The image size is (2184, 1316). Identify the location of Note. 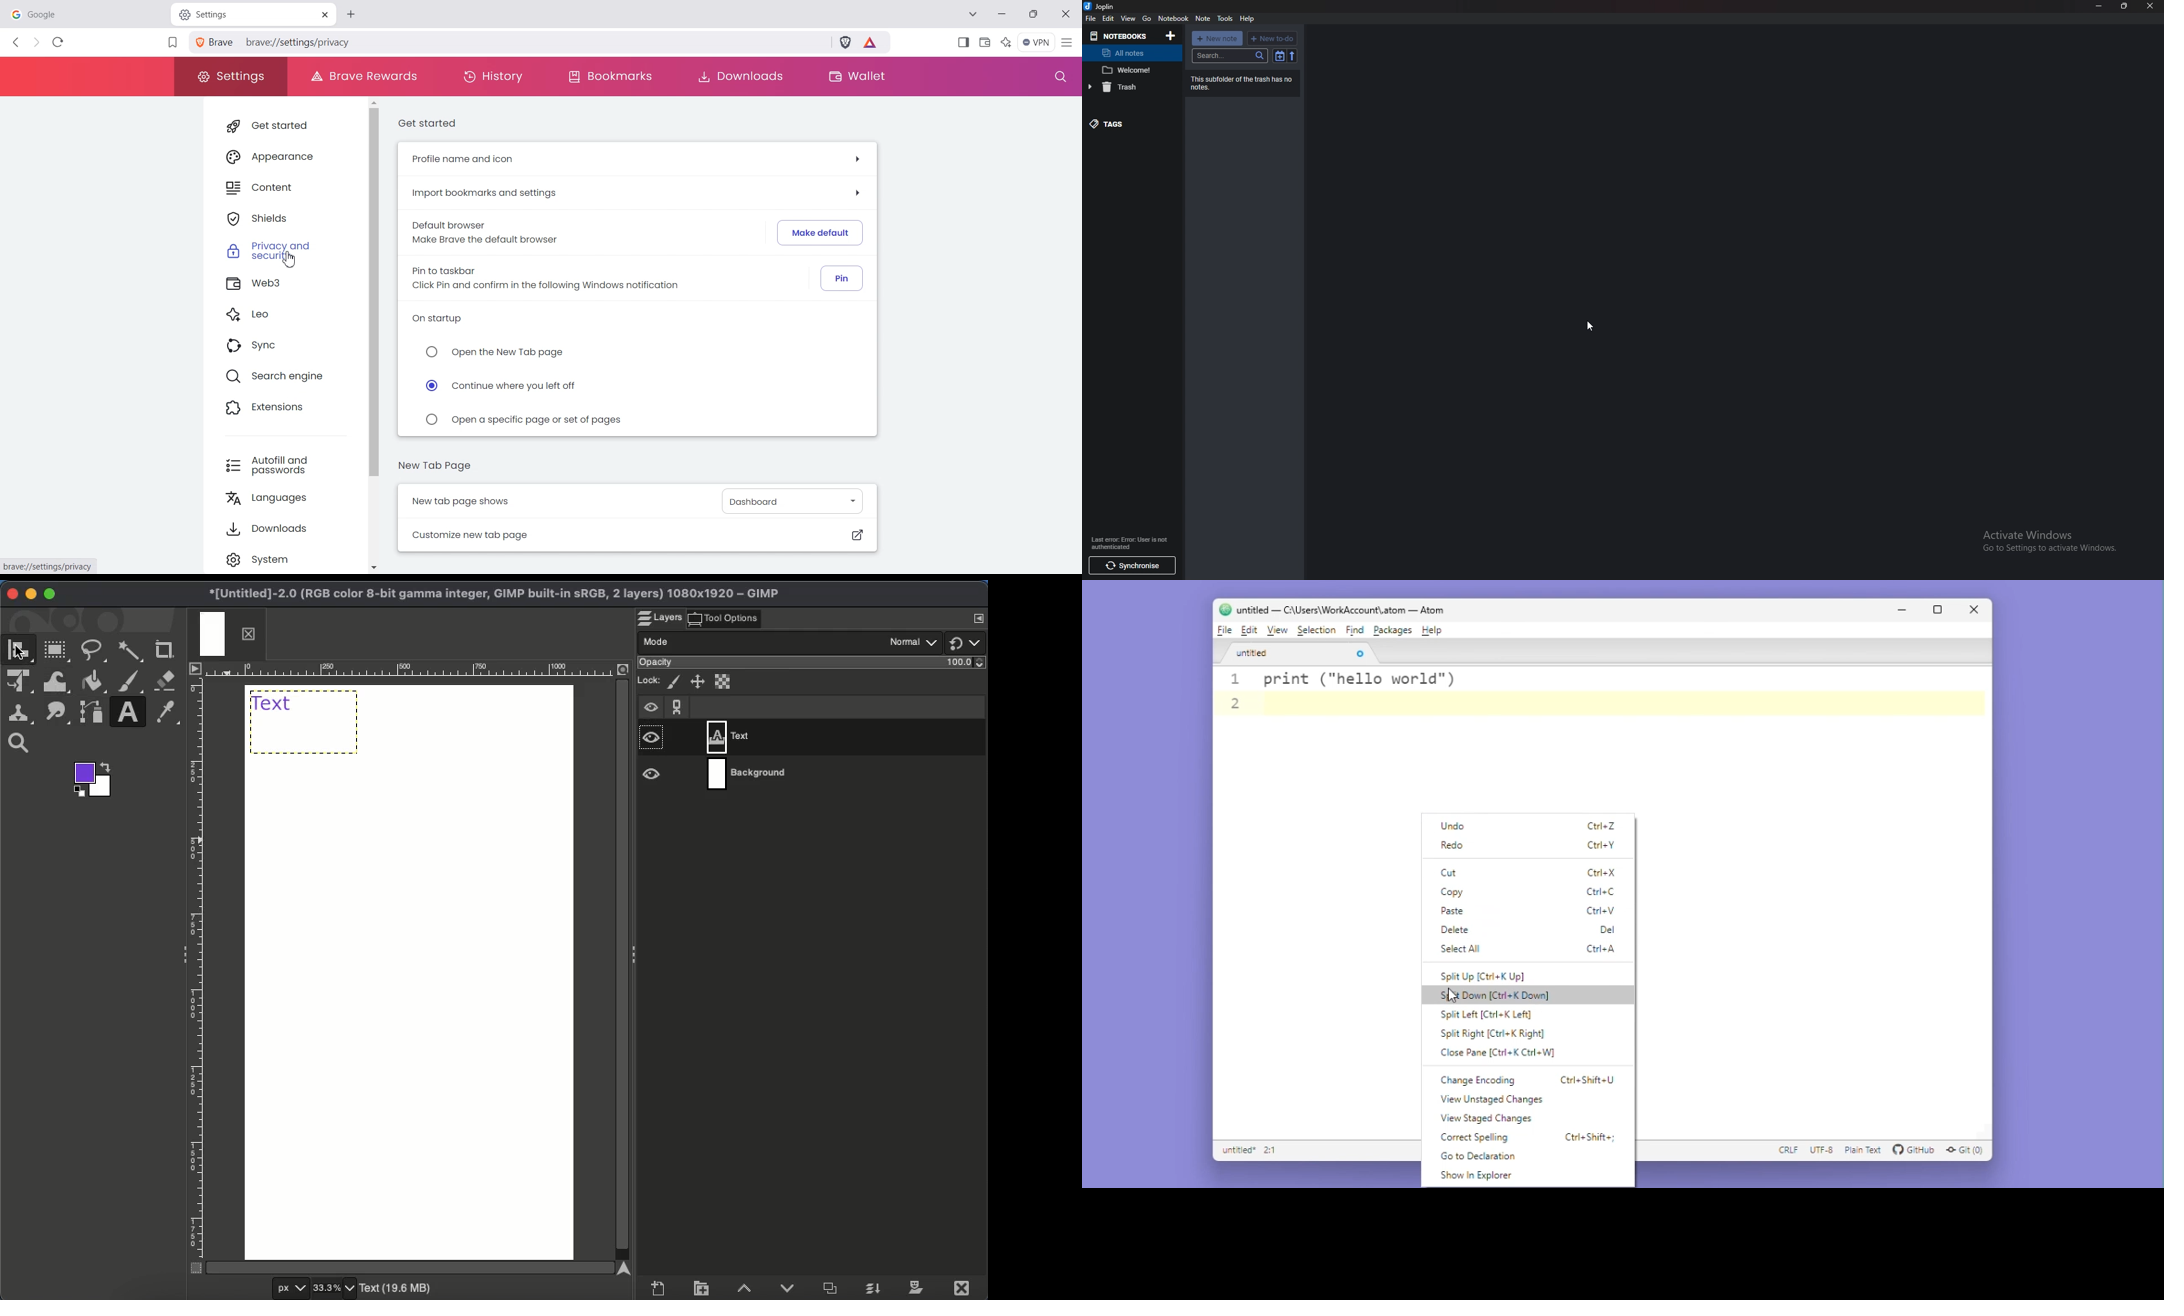
(1204, 19).